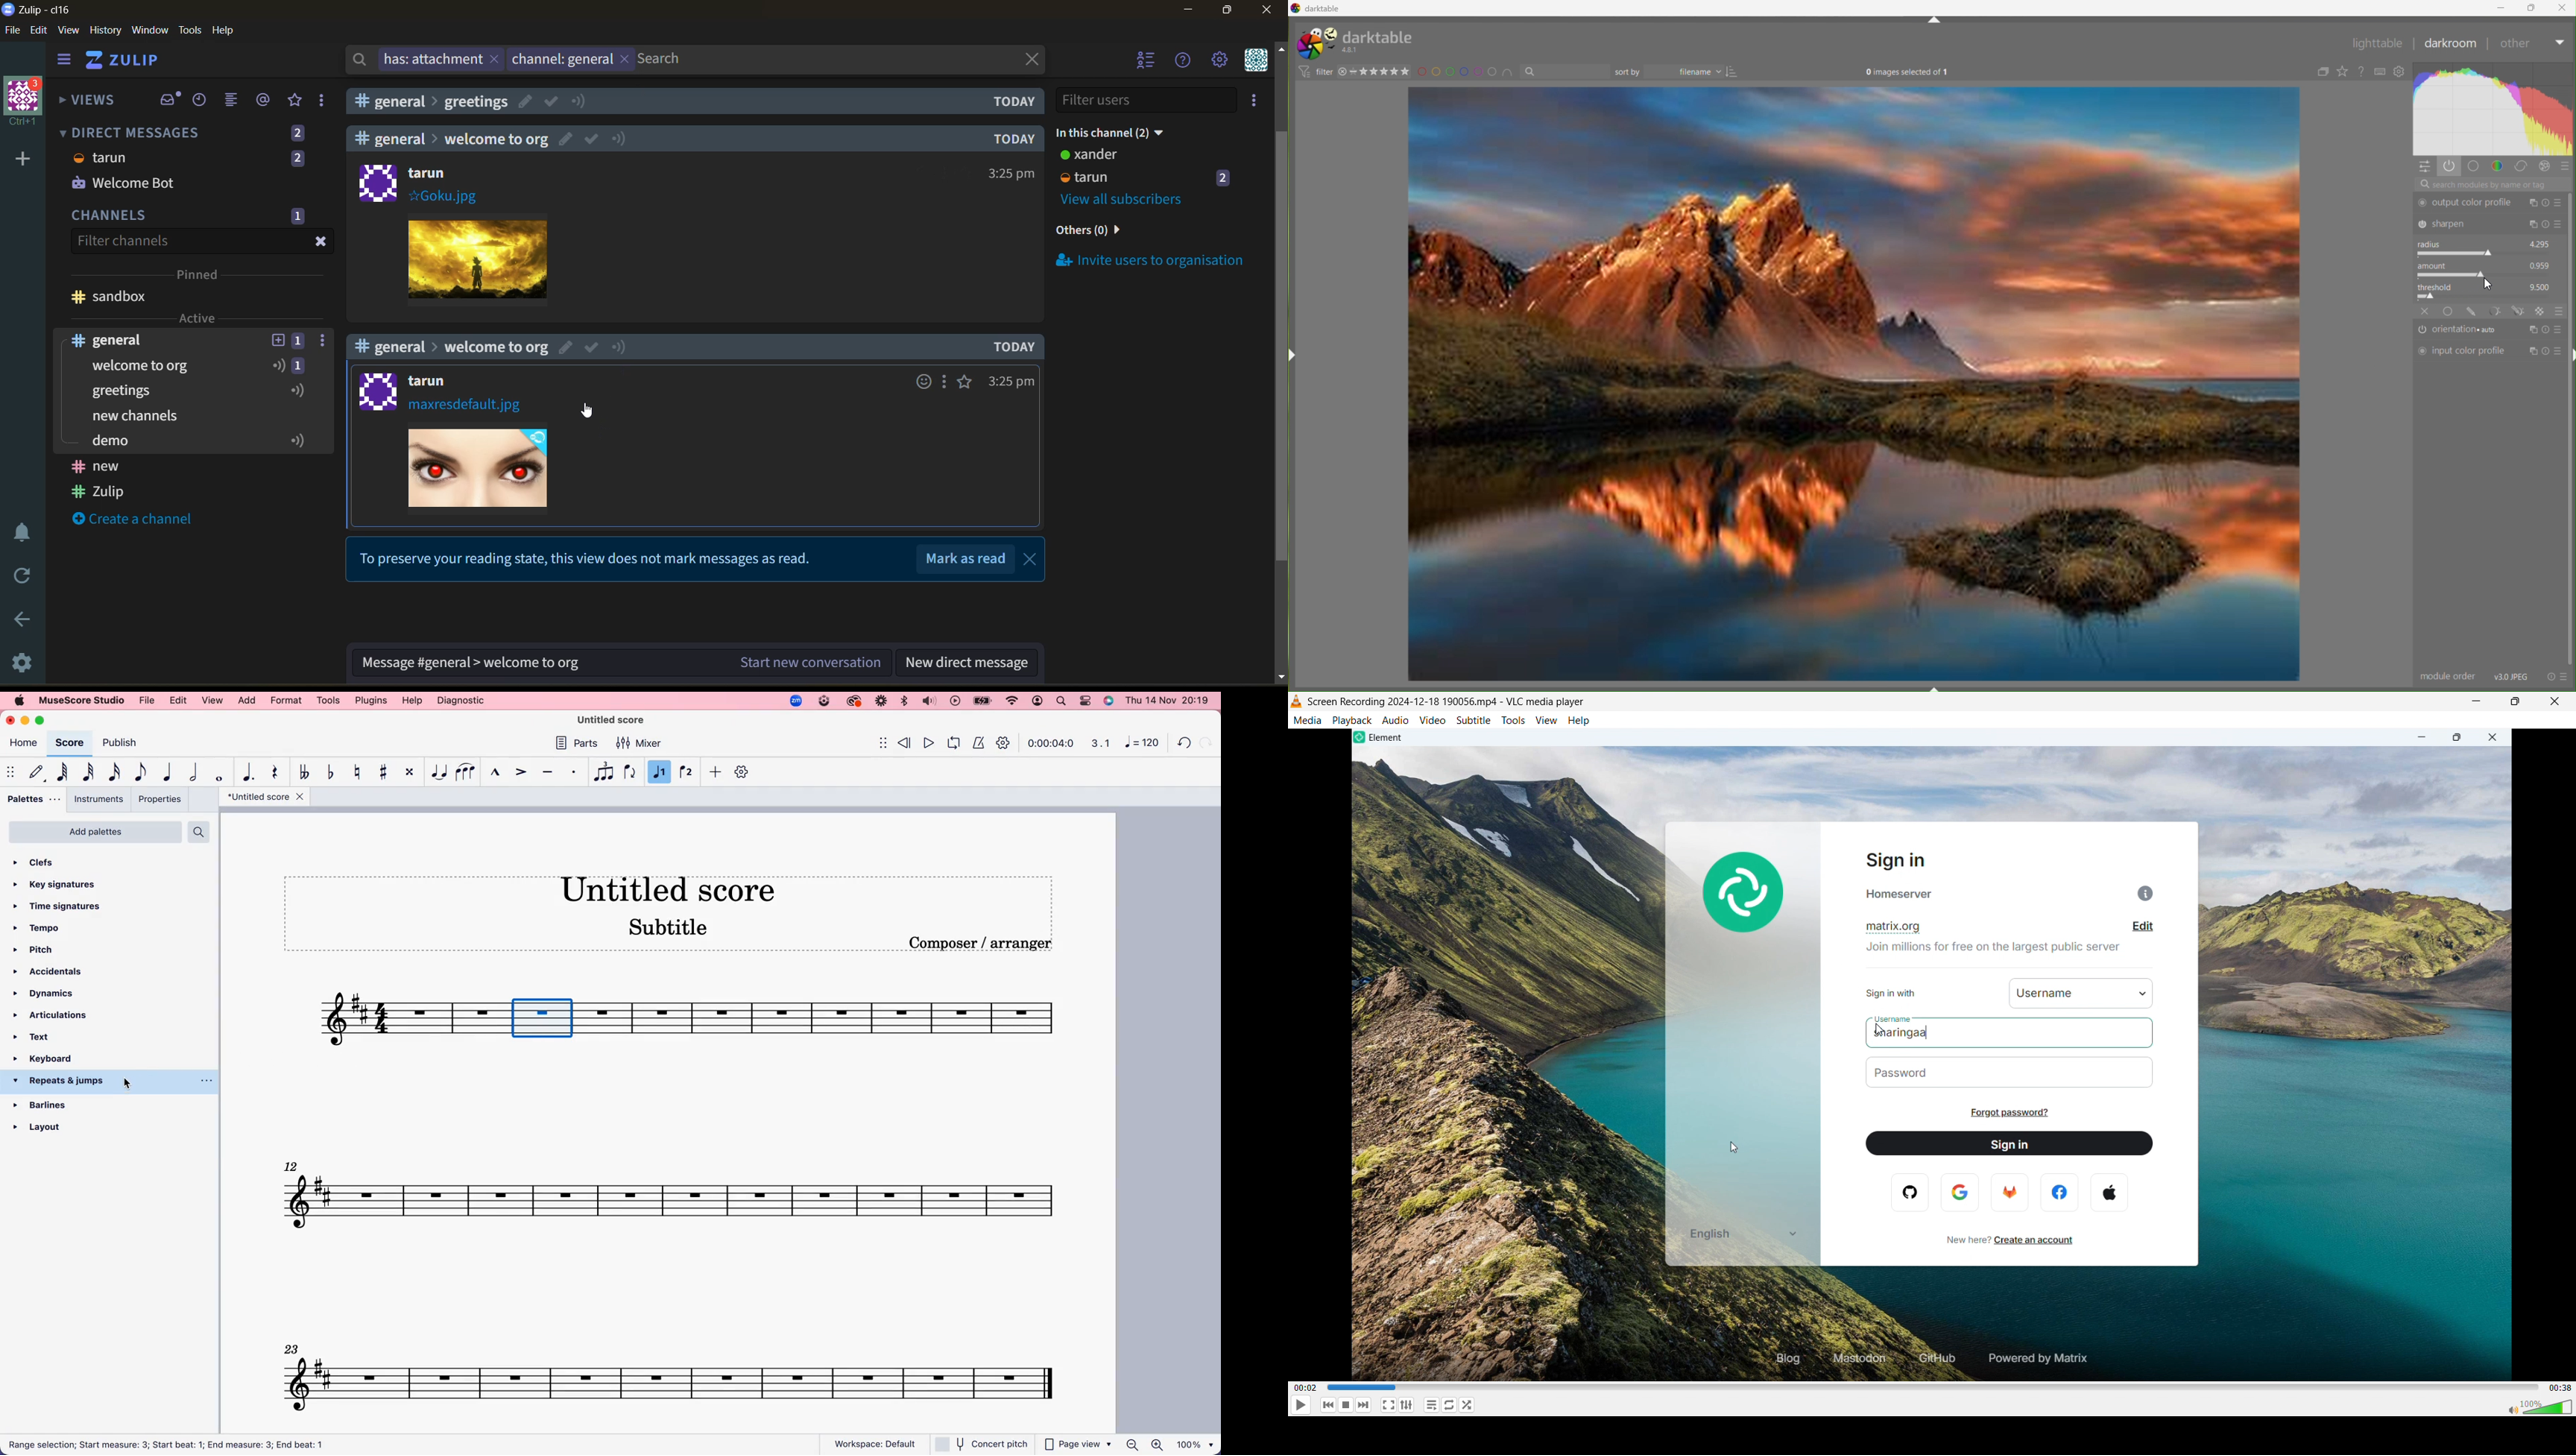  I want to click on input slider, so click(2486, 275).